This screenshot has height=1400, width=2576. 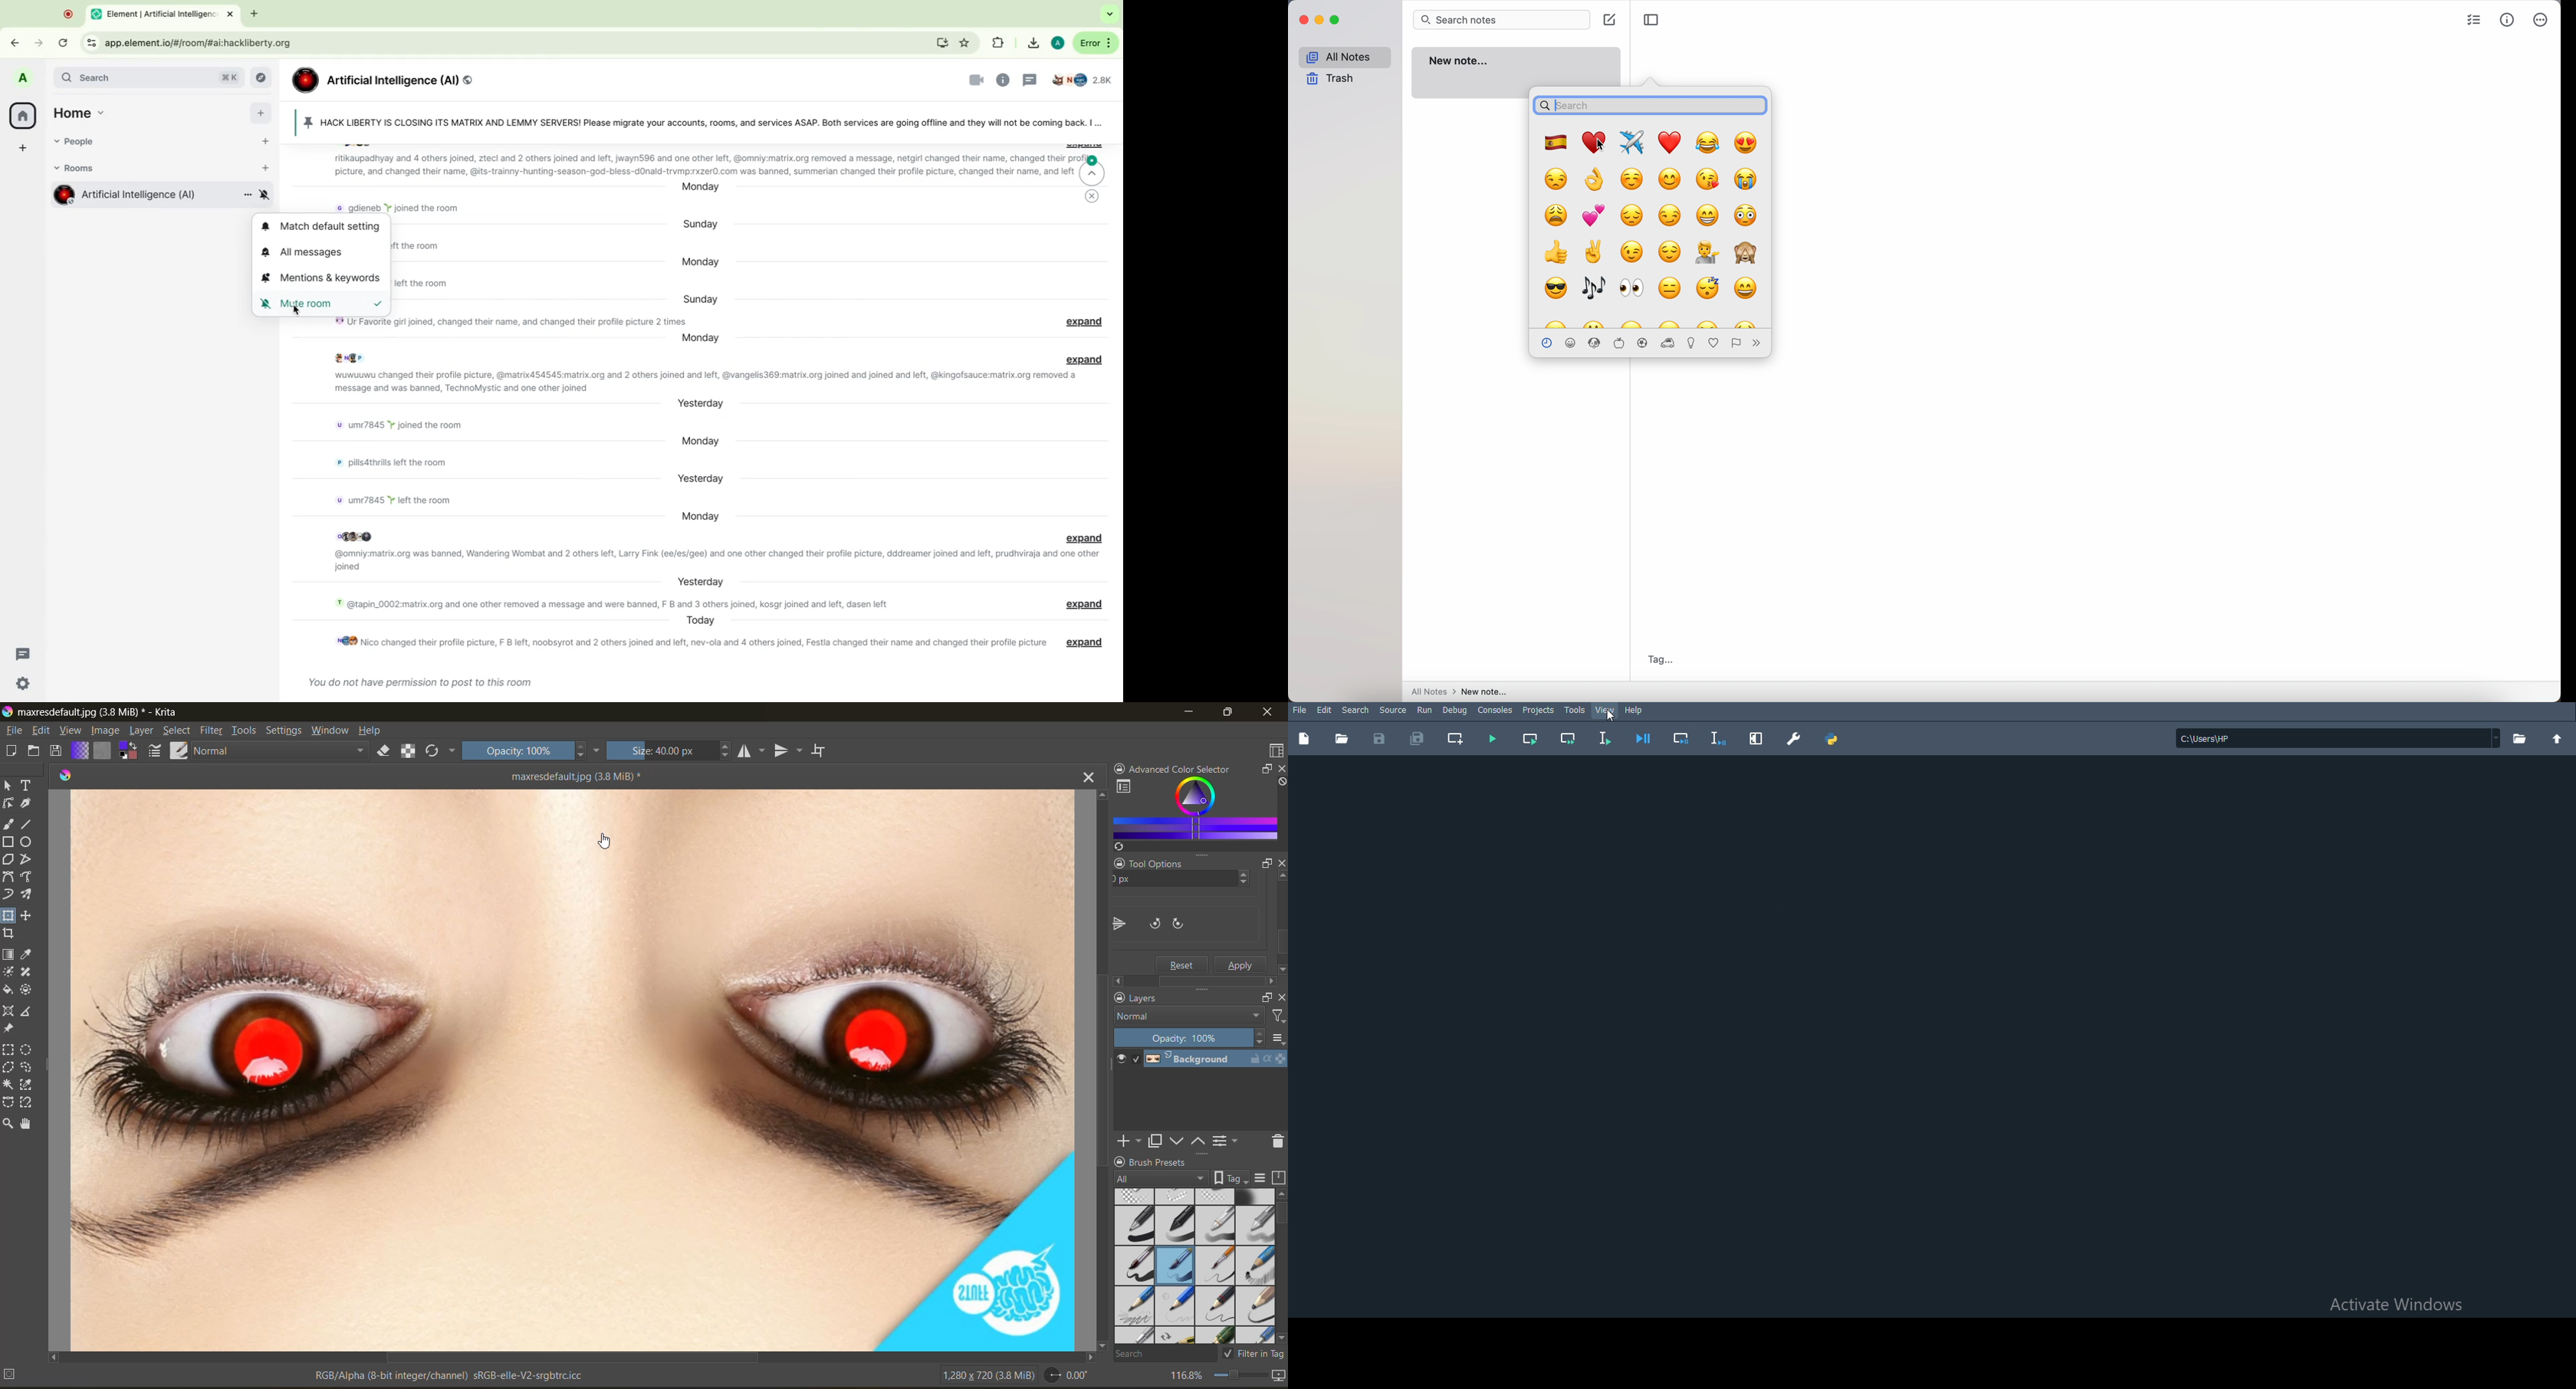 What do you see at coordinates (1082, 605) in the screenshot?
I see `message` at bounding box center [1082, 605].